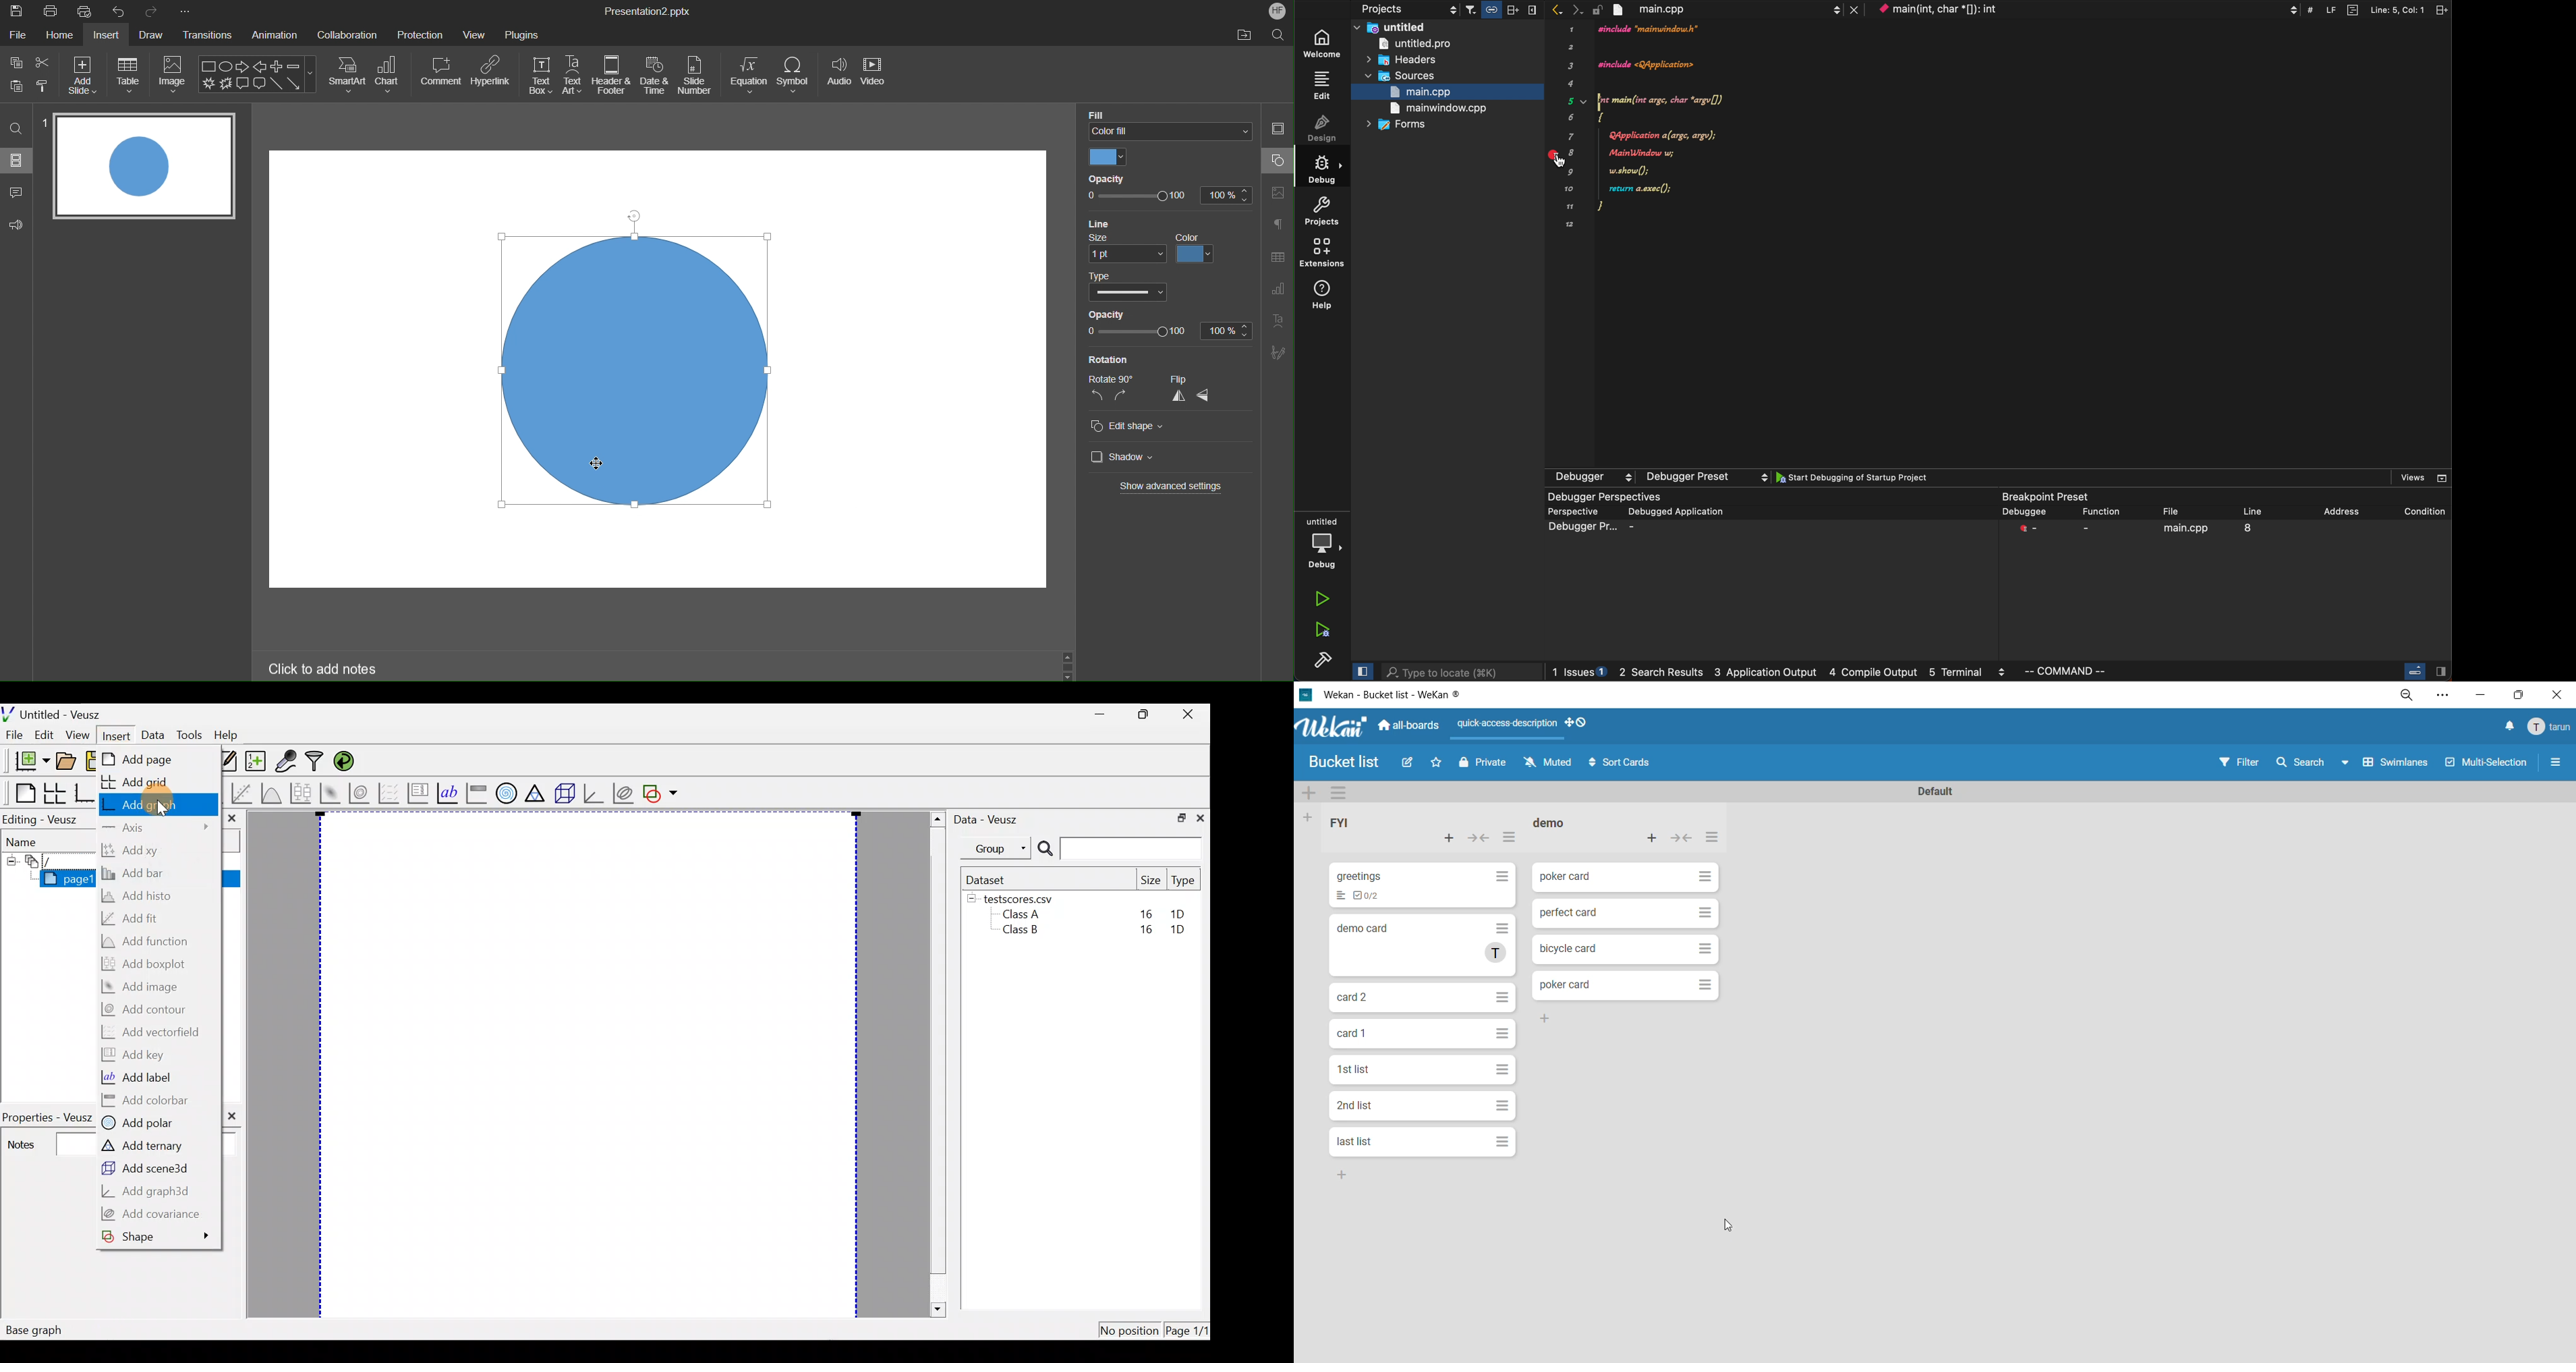 This screenshot has height=1372, width=2576. What do you see at coordinates (1582, 724) in the screenshot?
I see `show desktop drag handles` at bounding box center [1582, 724].